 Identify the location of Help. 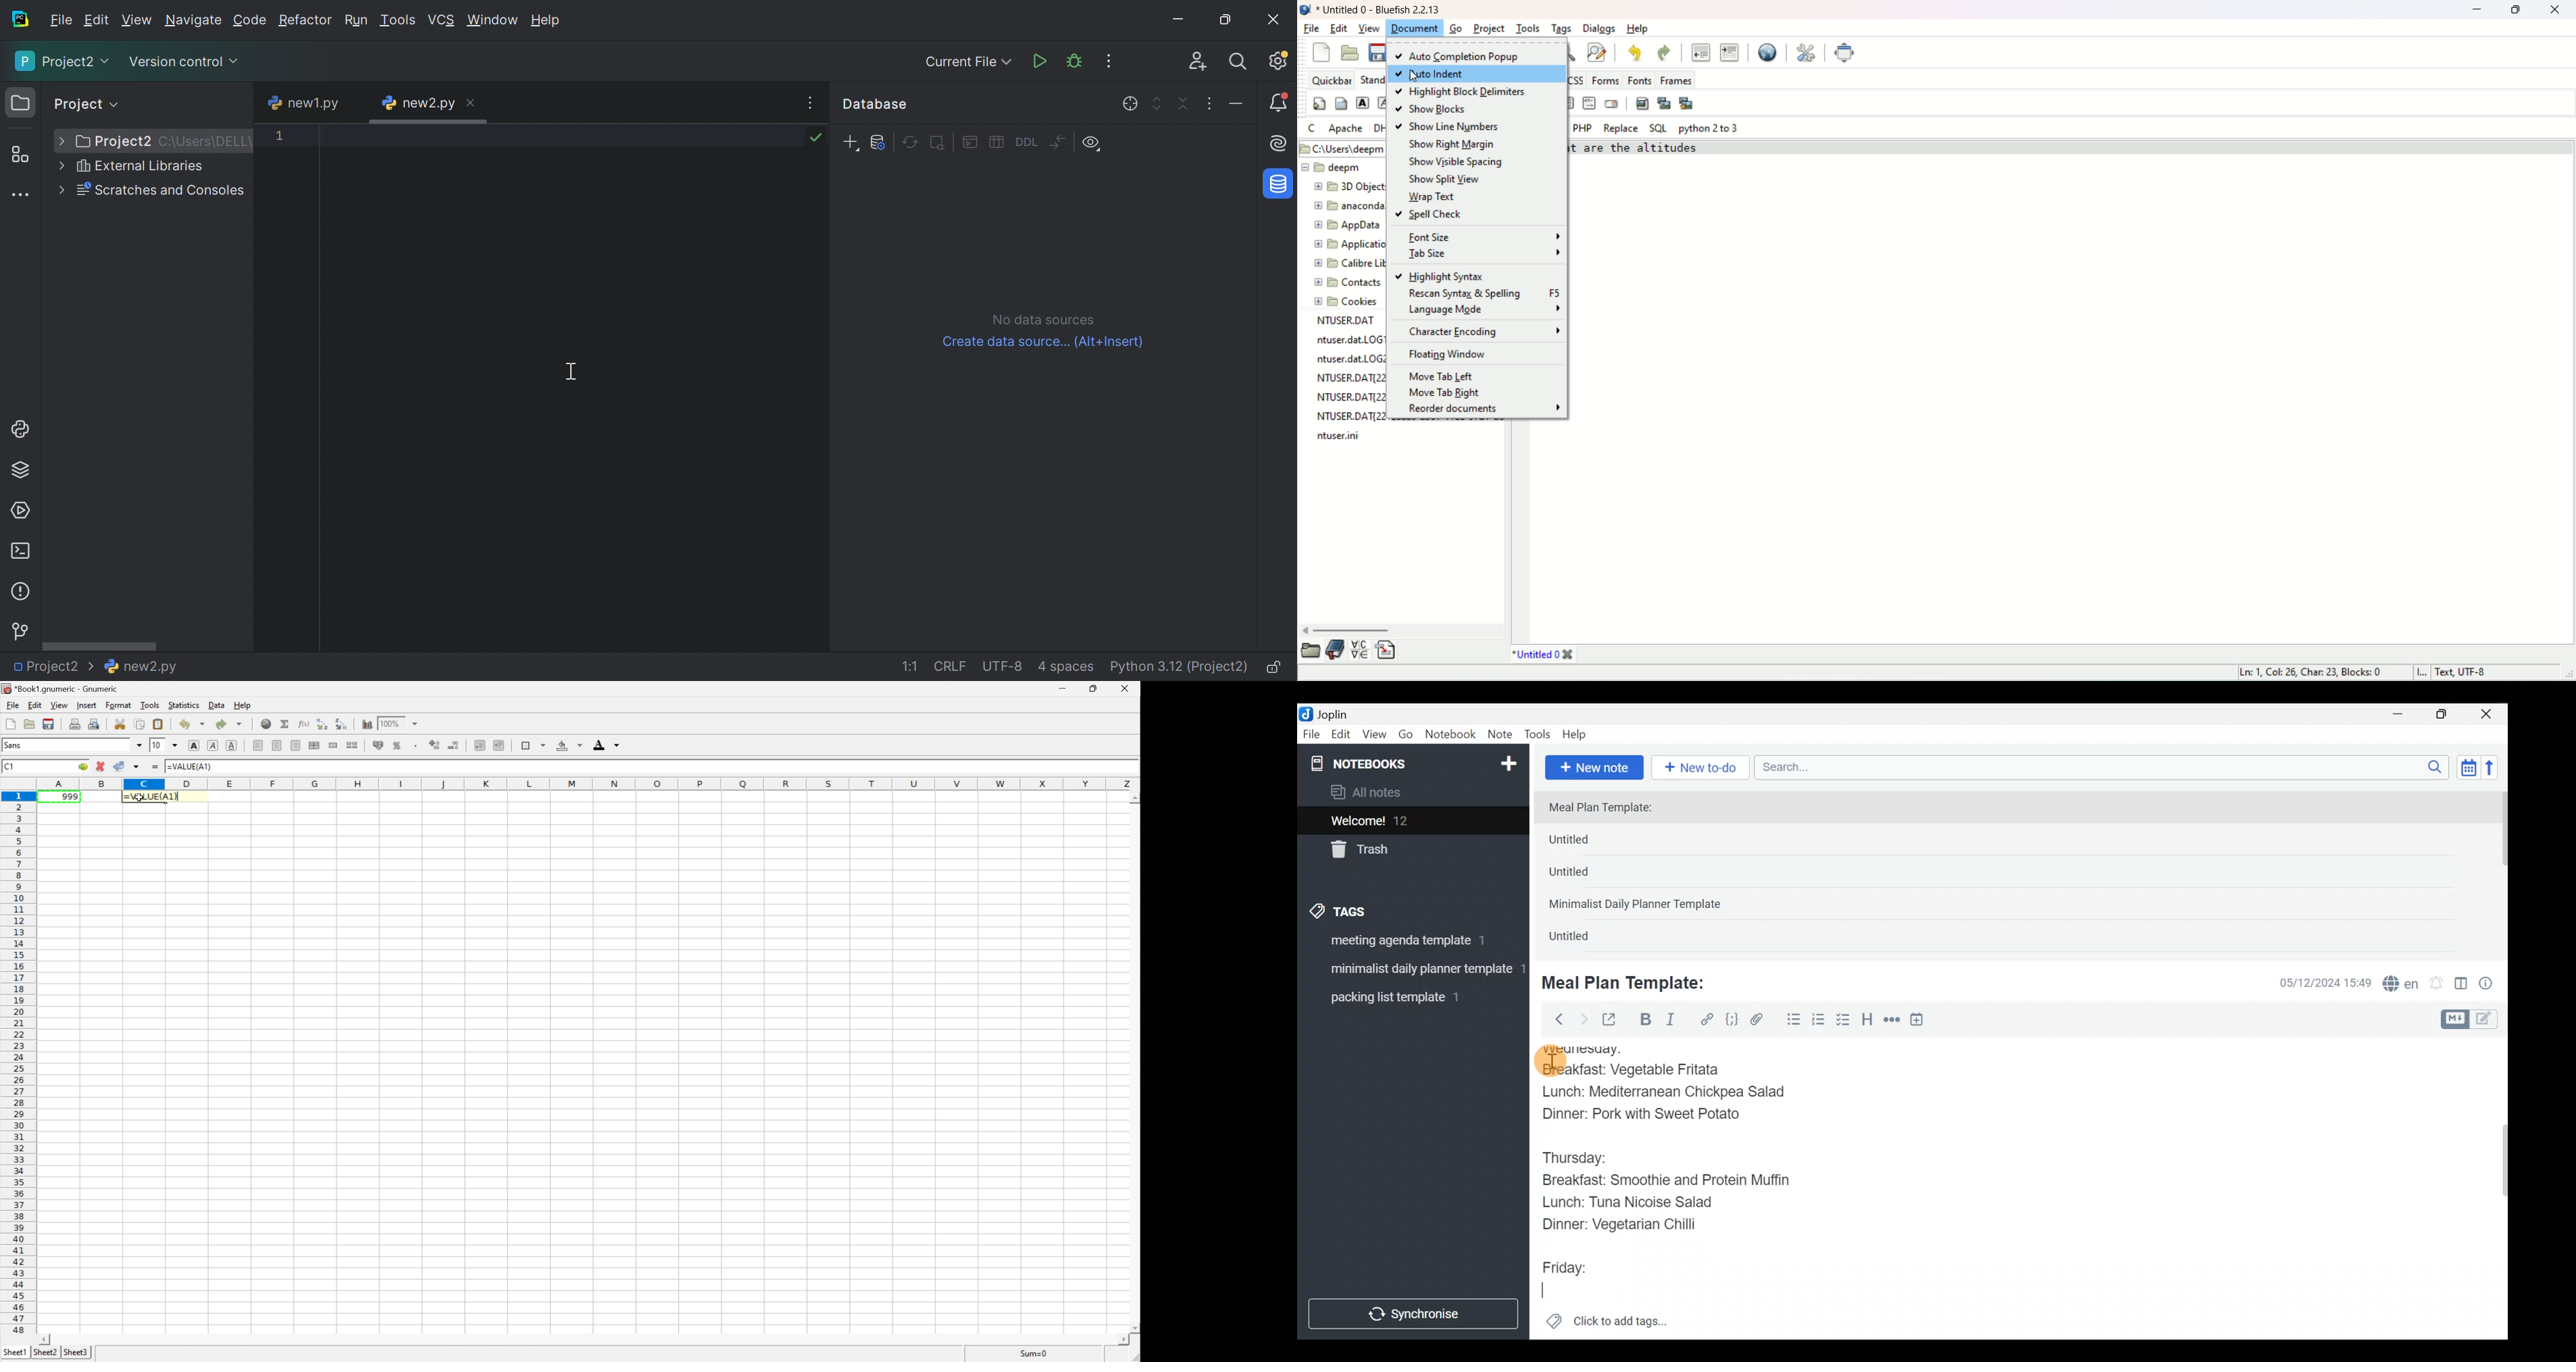
(1579, 732).